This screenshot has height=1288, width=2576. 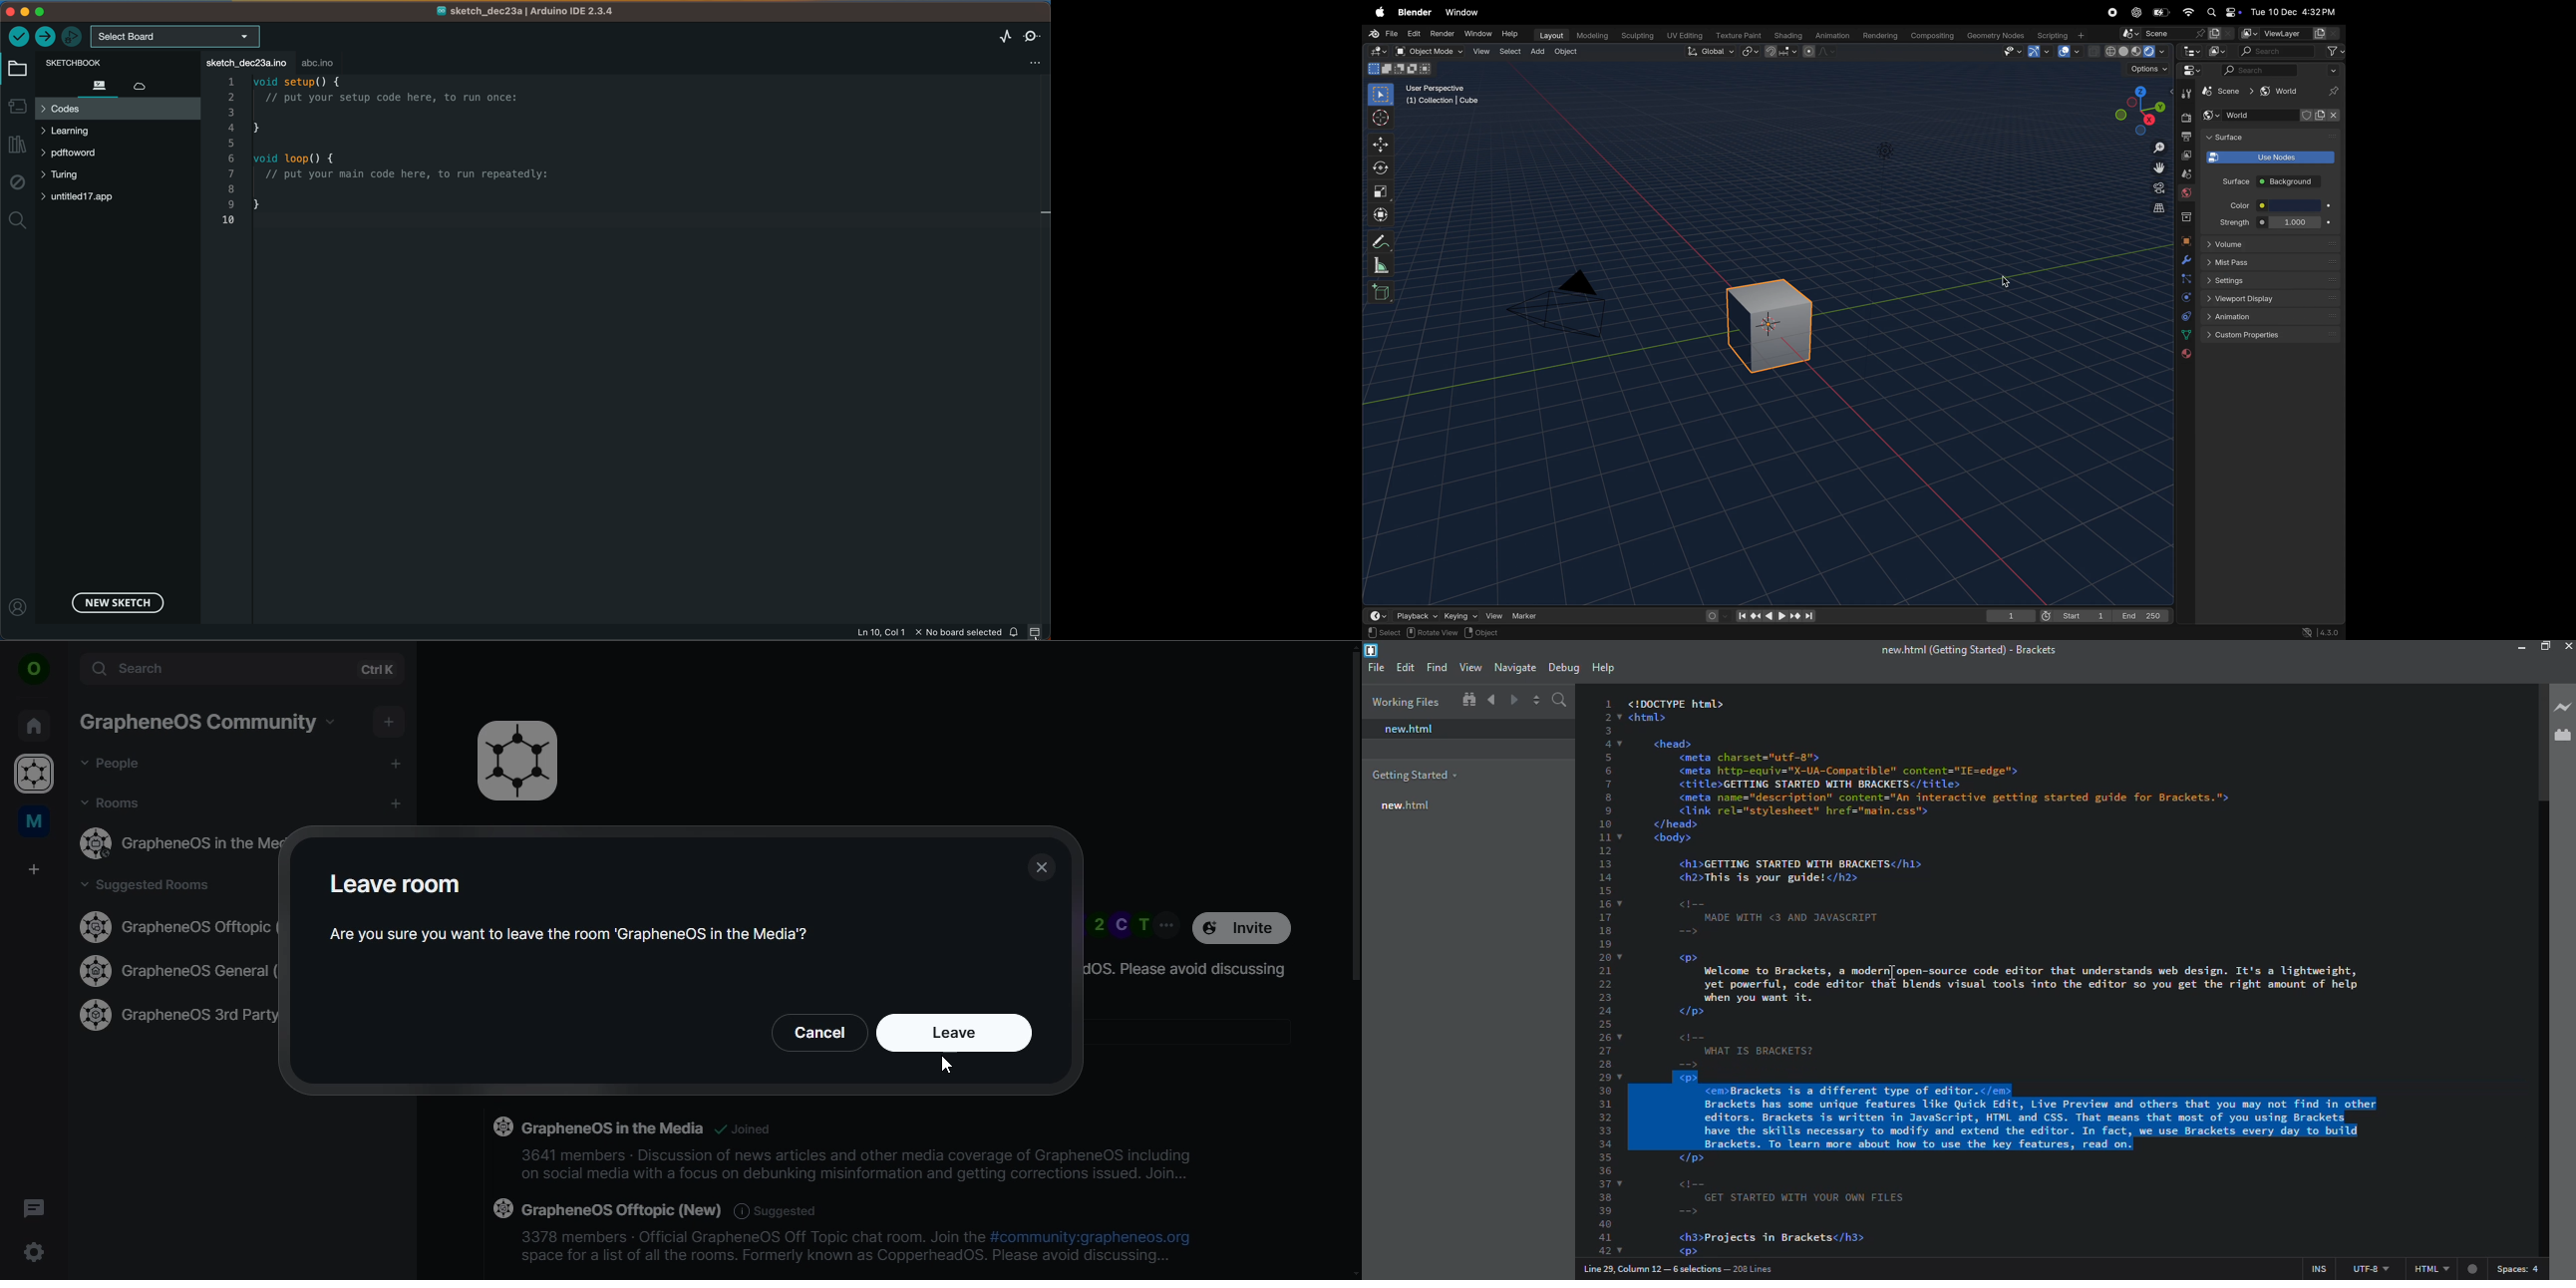 I want to click on rooms, so click(x=113, y=802).